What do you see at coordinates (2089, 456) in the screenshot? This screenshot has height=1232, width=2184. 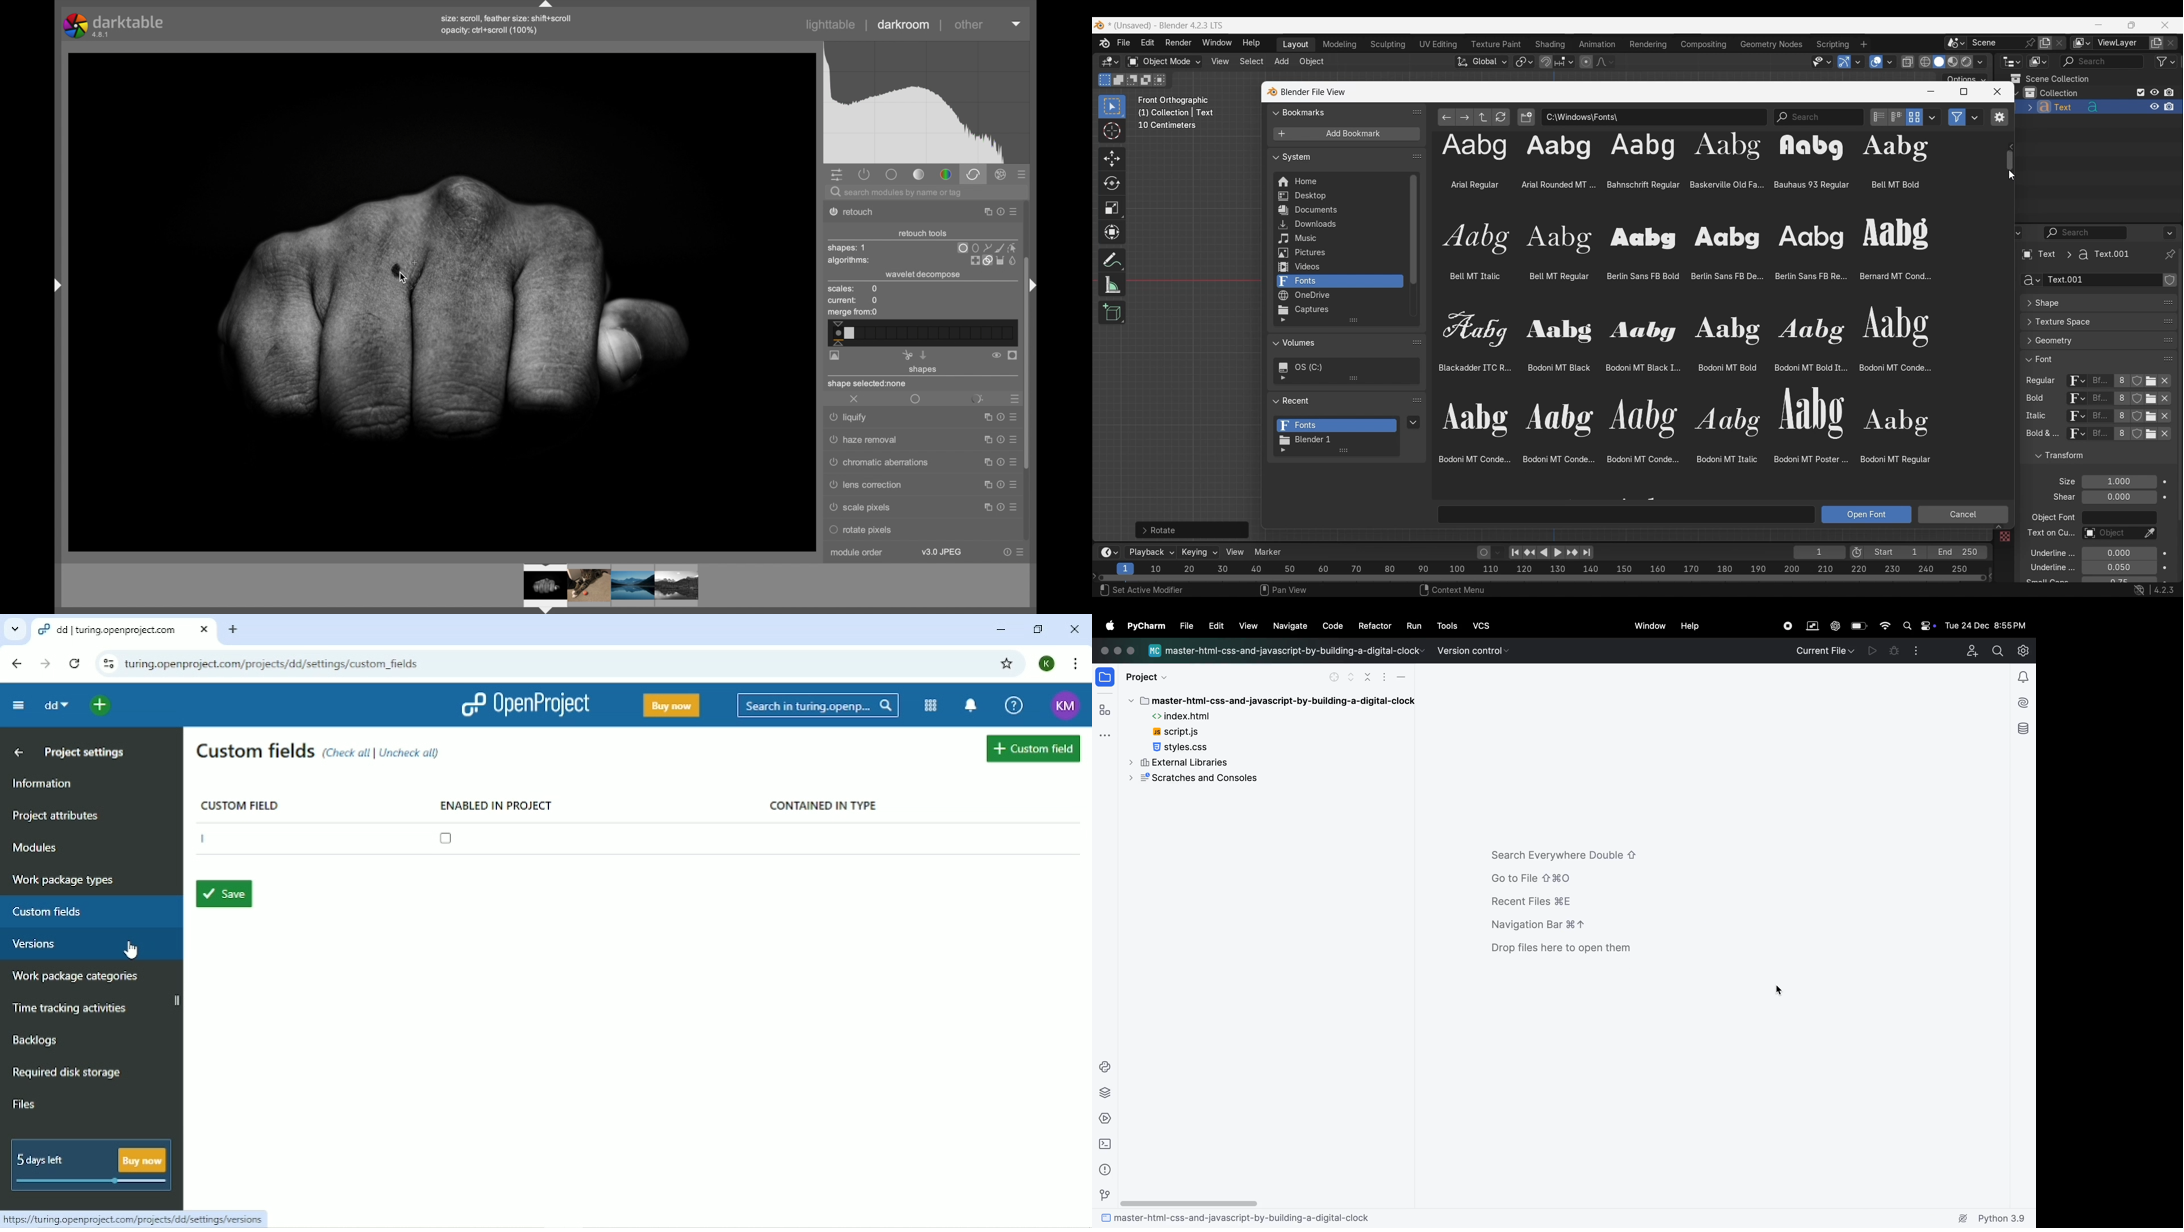 I see `Click to collapse Transform` at bounding box center [2089, 456].